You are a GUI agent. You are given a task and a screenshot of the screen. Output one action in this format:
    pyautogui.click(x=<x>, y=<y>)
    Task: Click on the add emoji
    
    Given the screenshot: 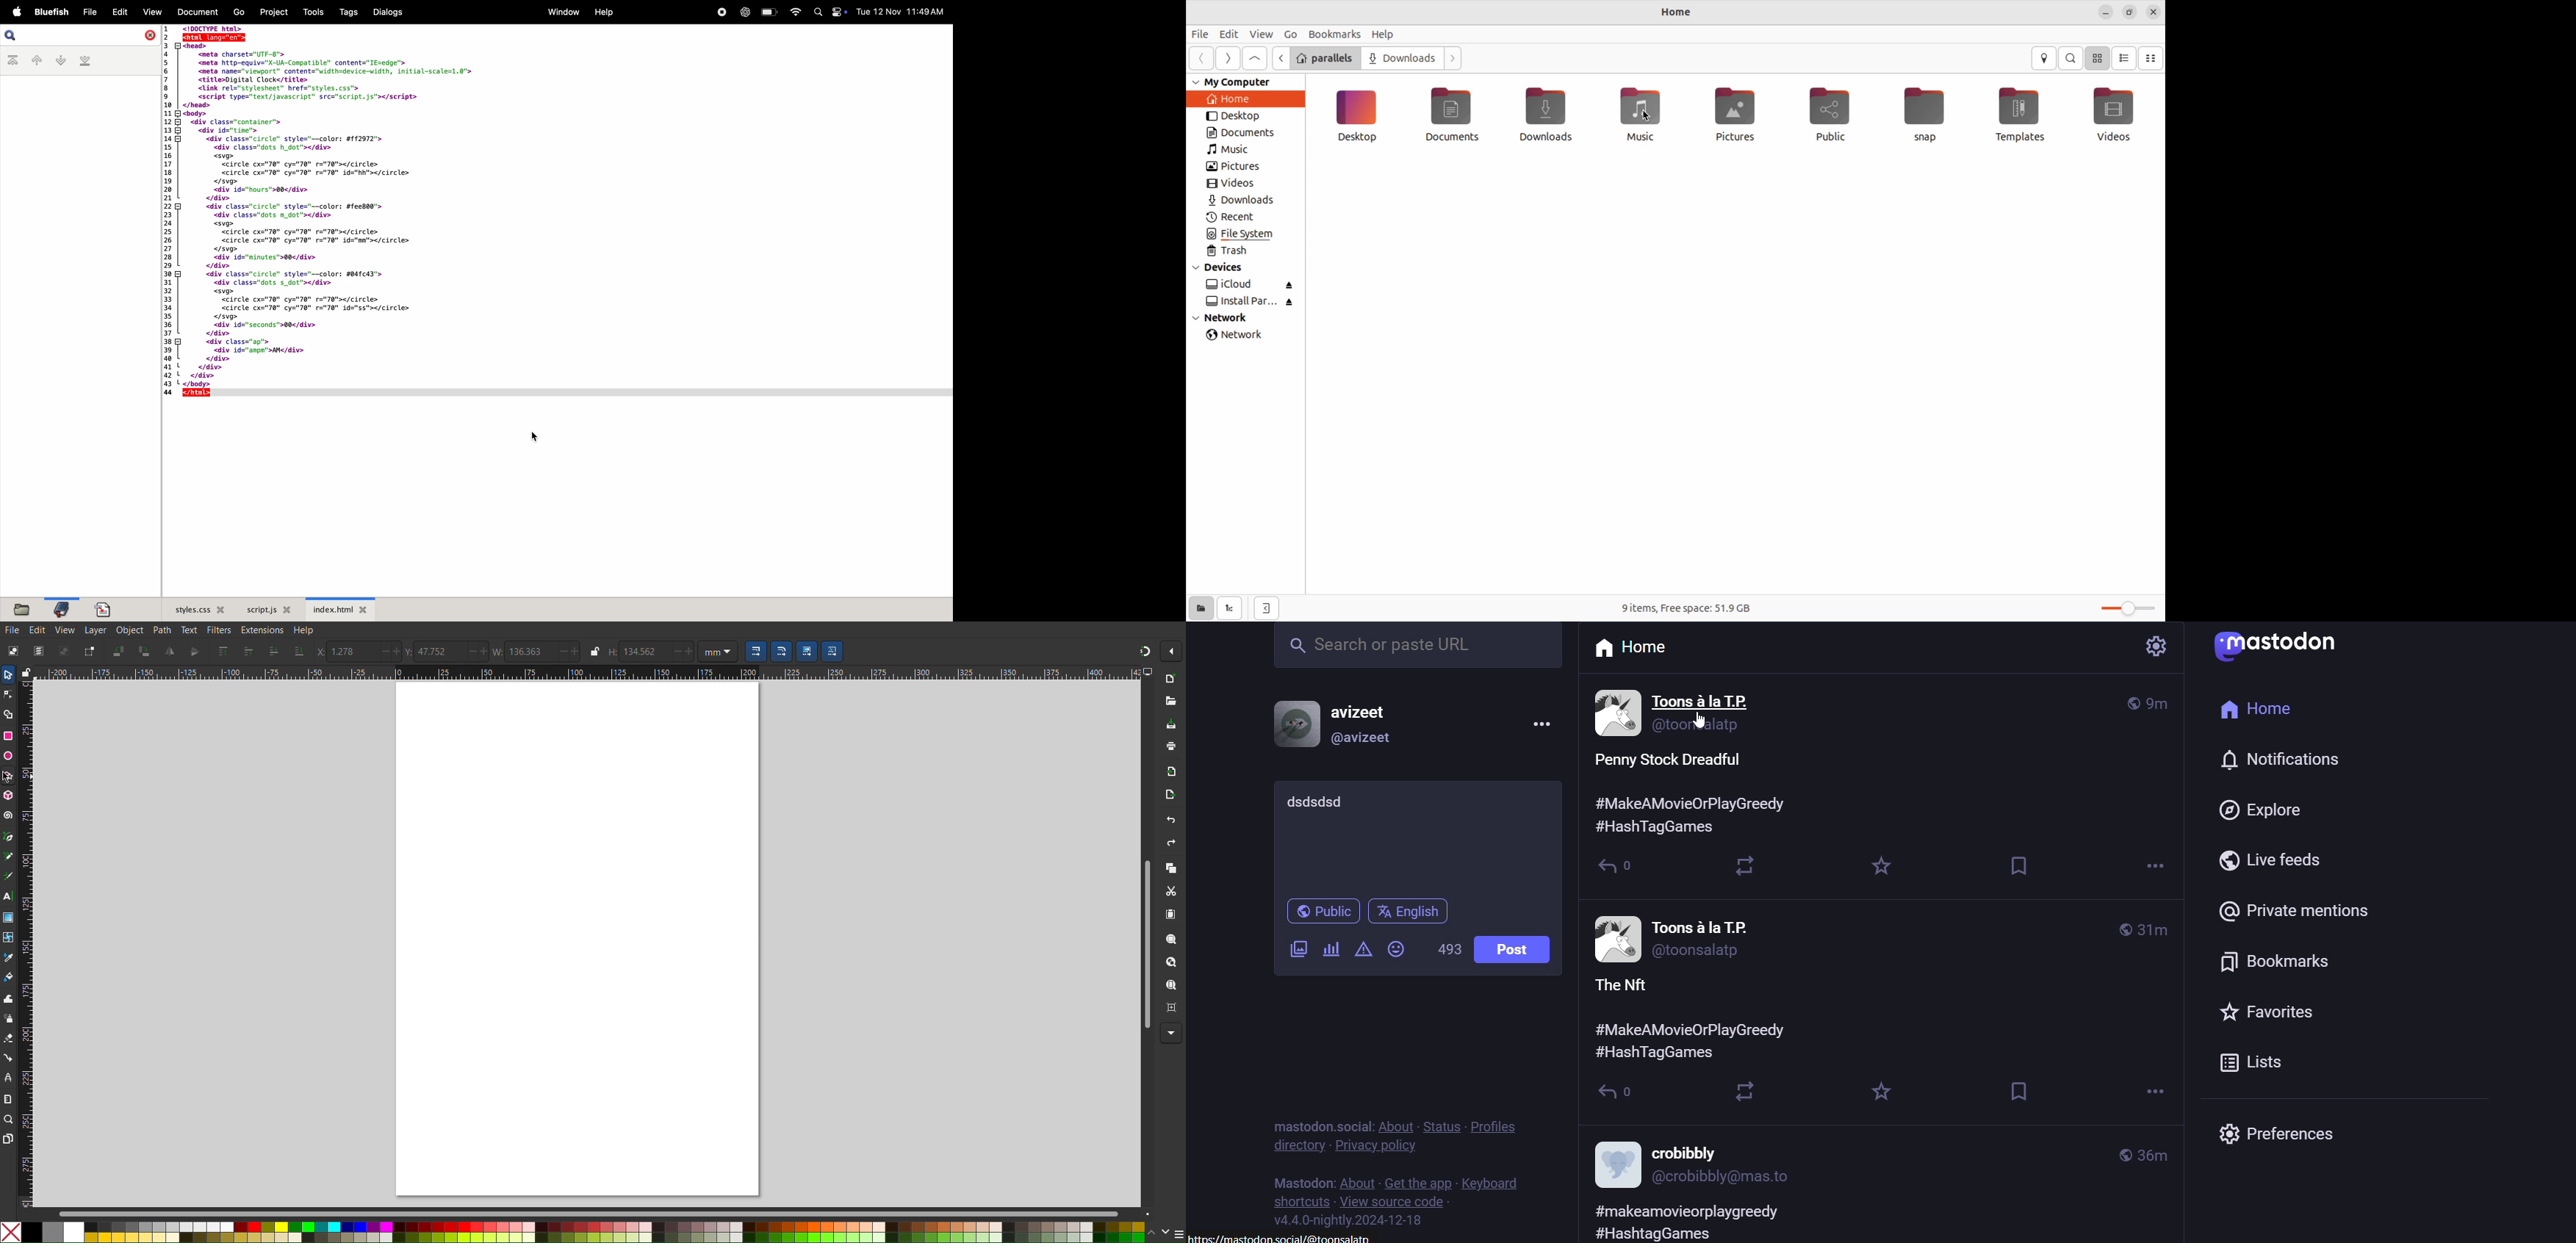 What is the action you would take?
    pyautogui.click(x=1398, y=948)
    